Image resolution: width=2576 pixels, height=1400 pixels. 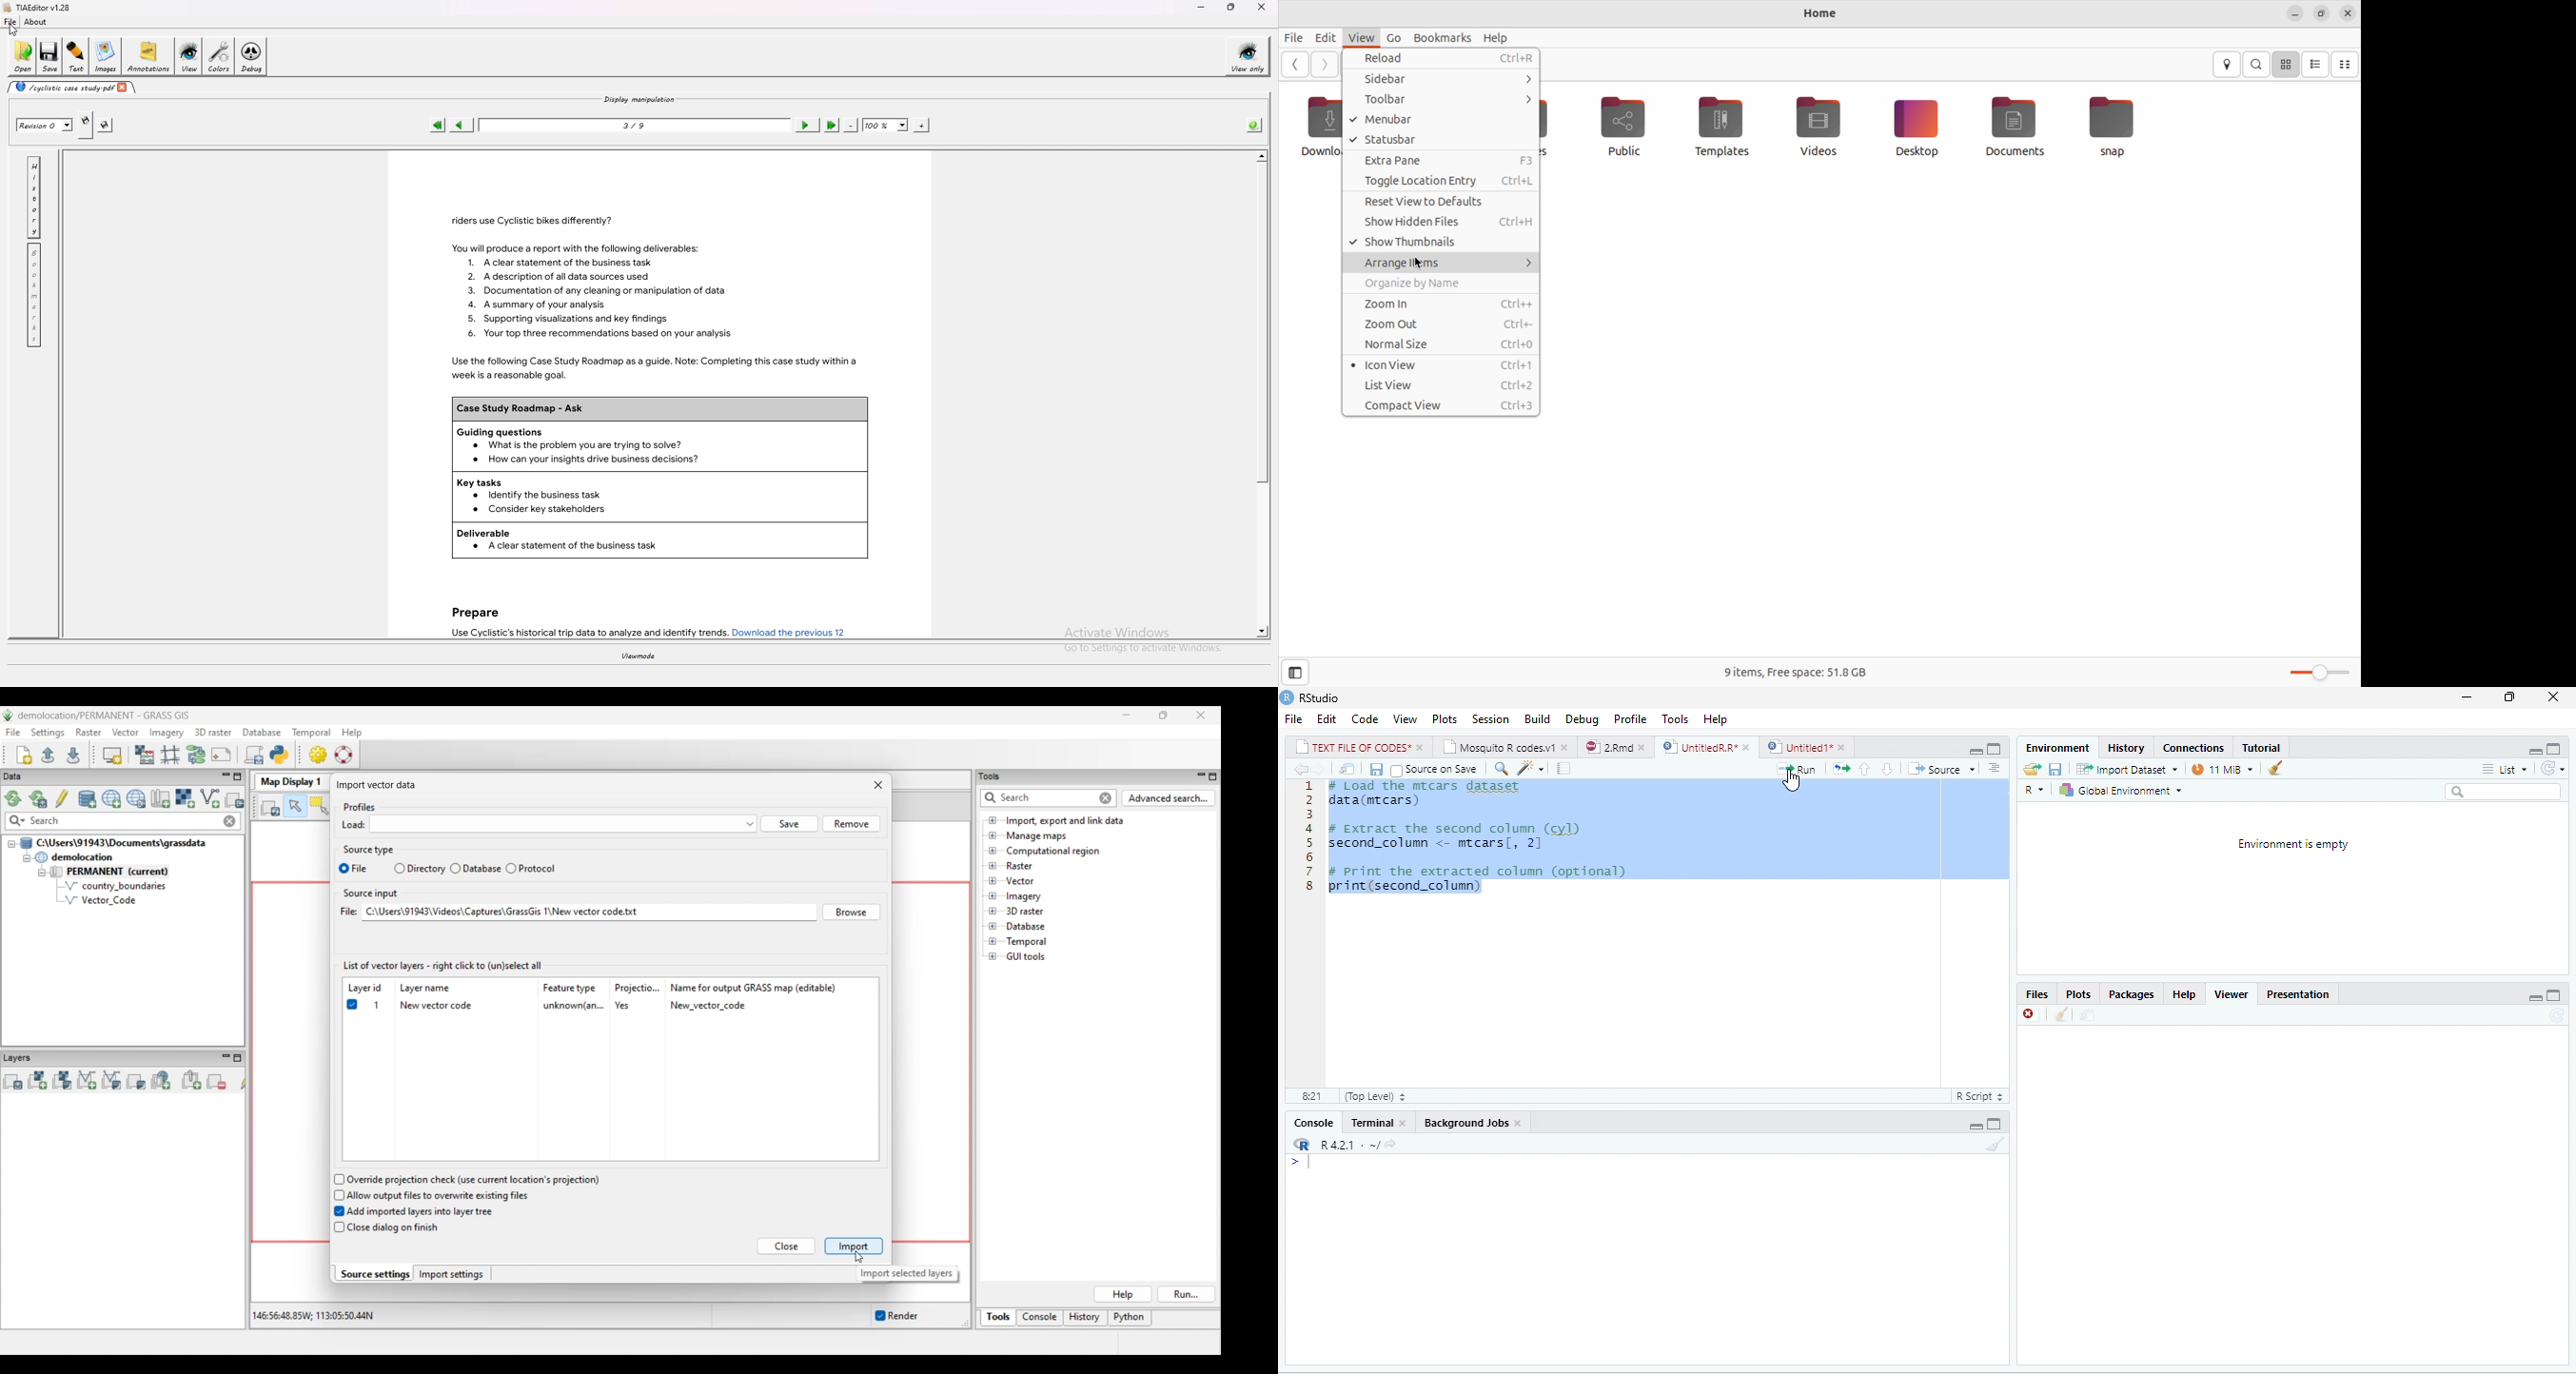 I want to click on Console, so click(x=1310, y=1123).